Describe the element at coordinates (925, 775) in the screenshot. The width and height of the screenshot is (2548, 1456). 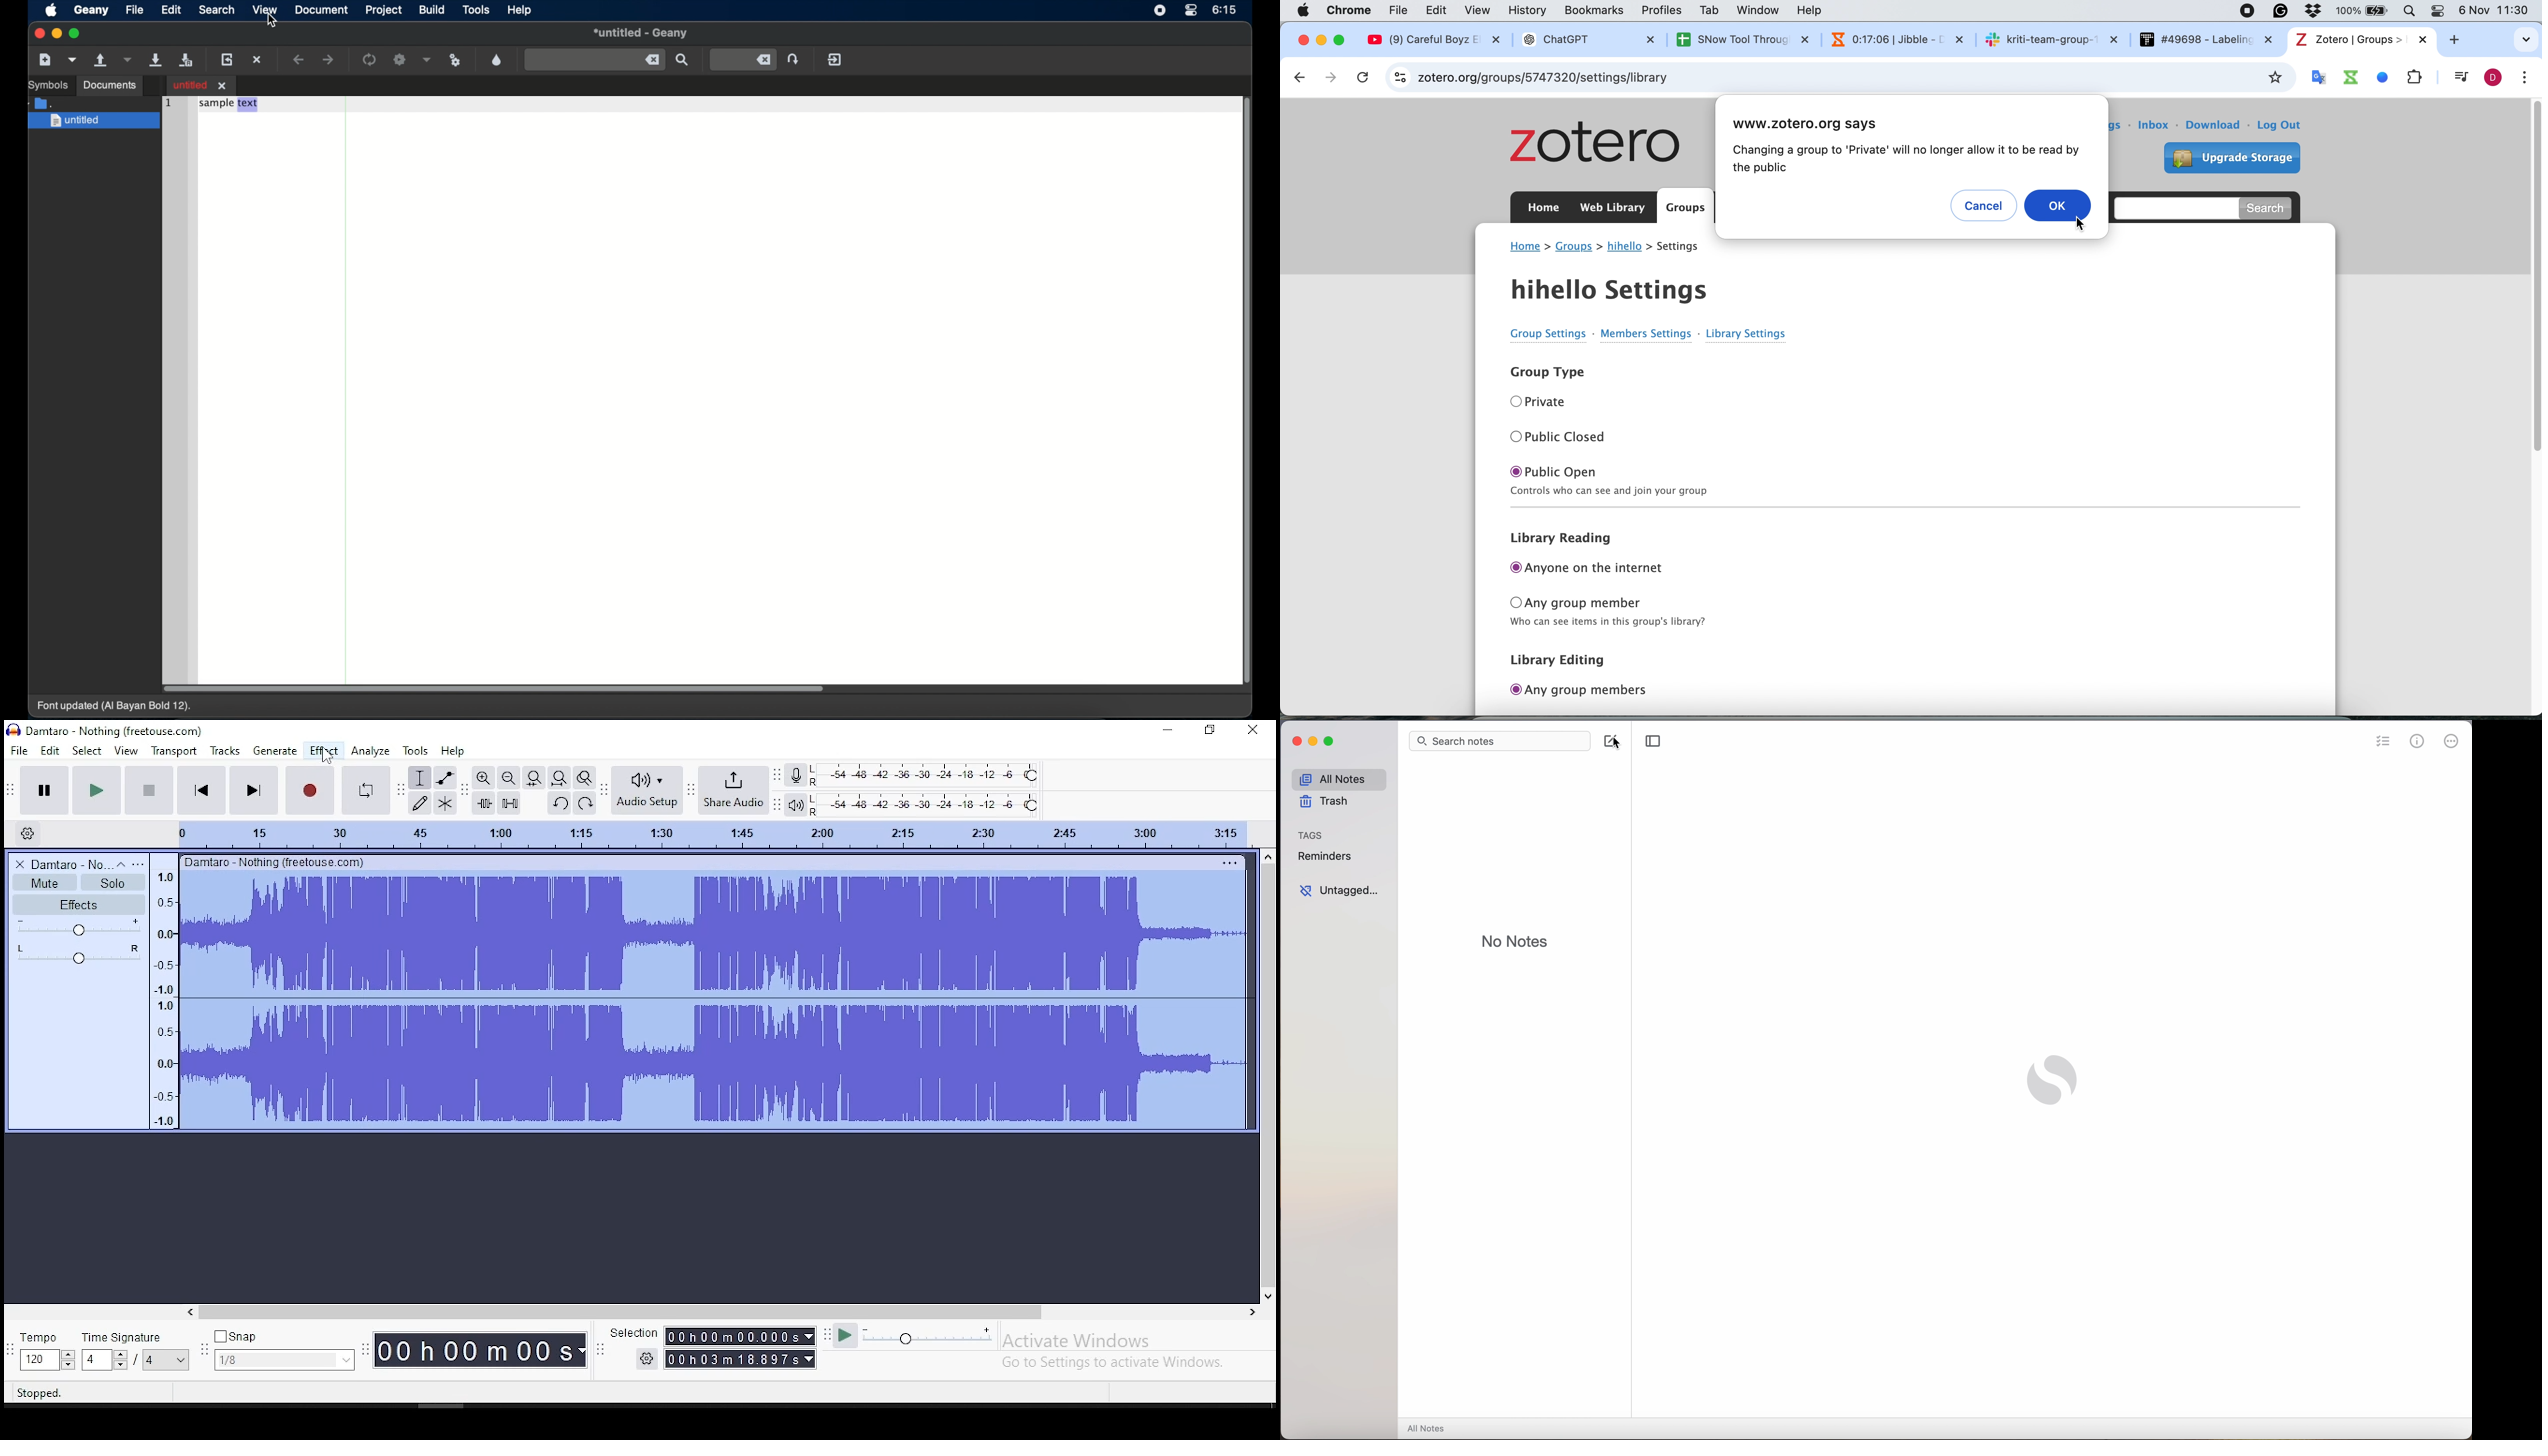
I see `recording level` at that location.